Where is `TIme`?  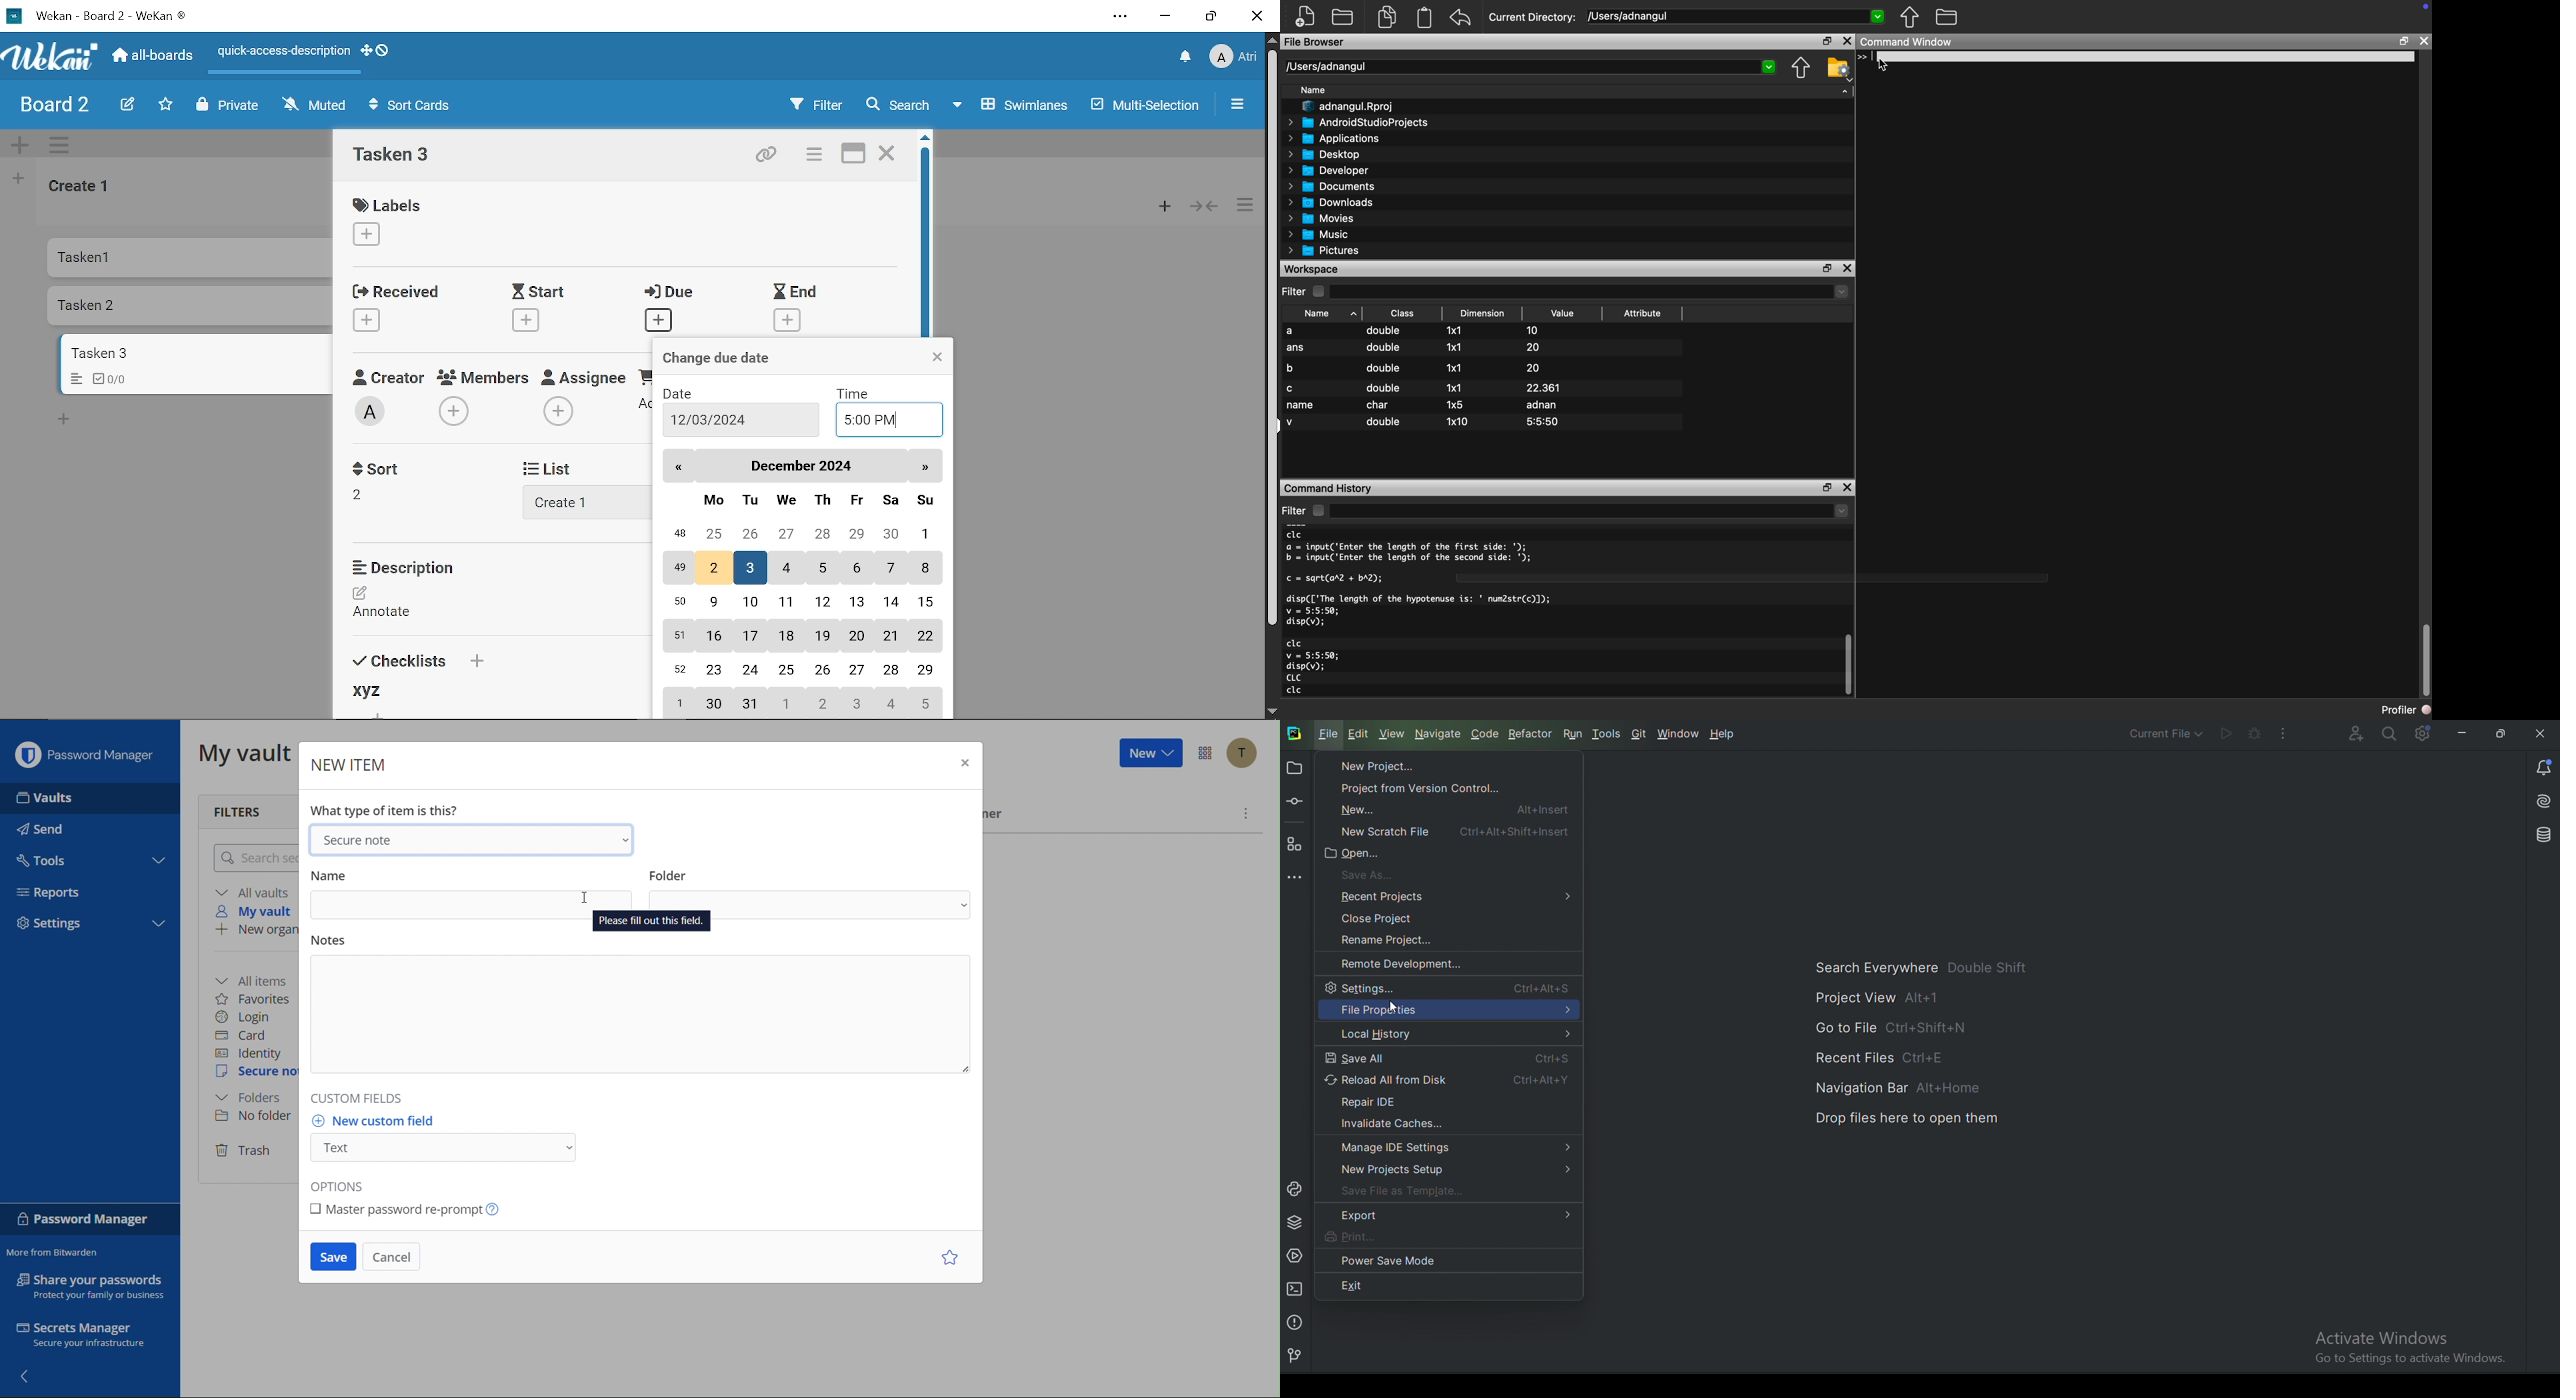
TIme is located at coordinates (856, 392).